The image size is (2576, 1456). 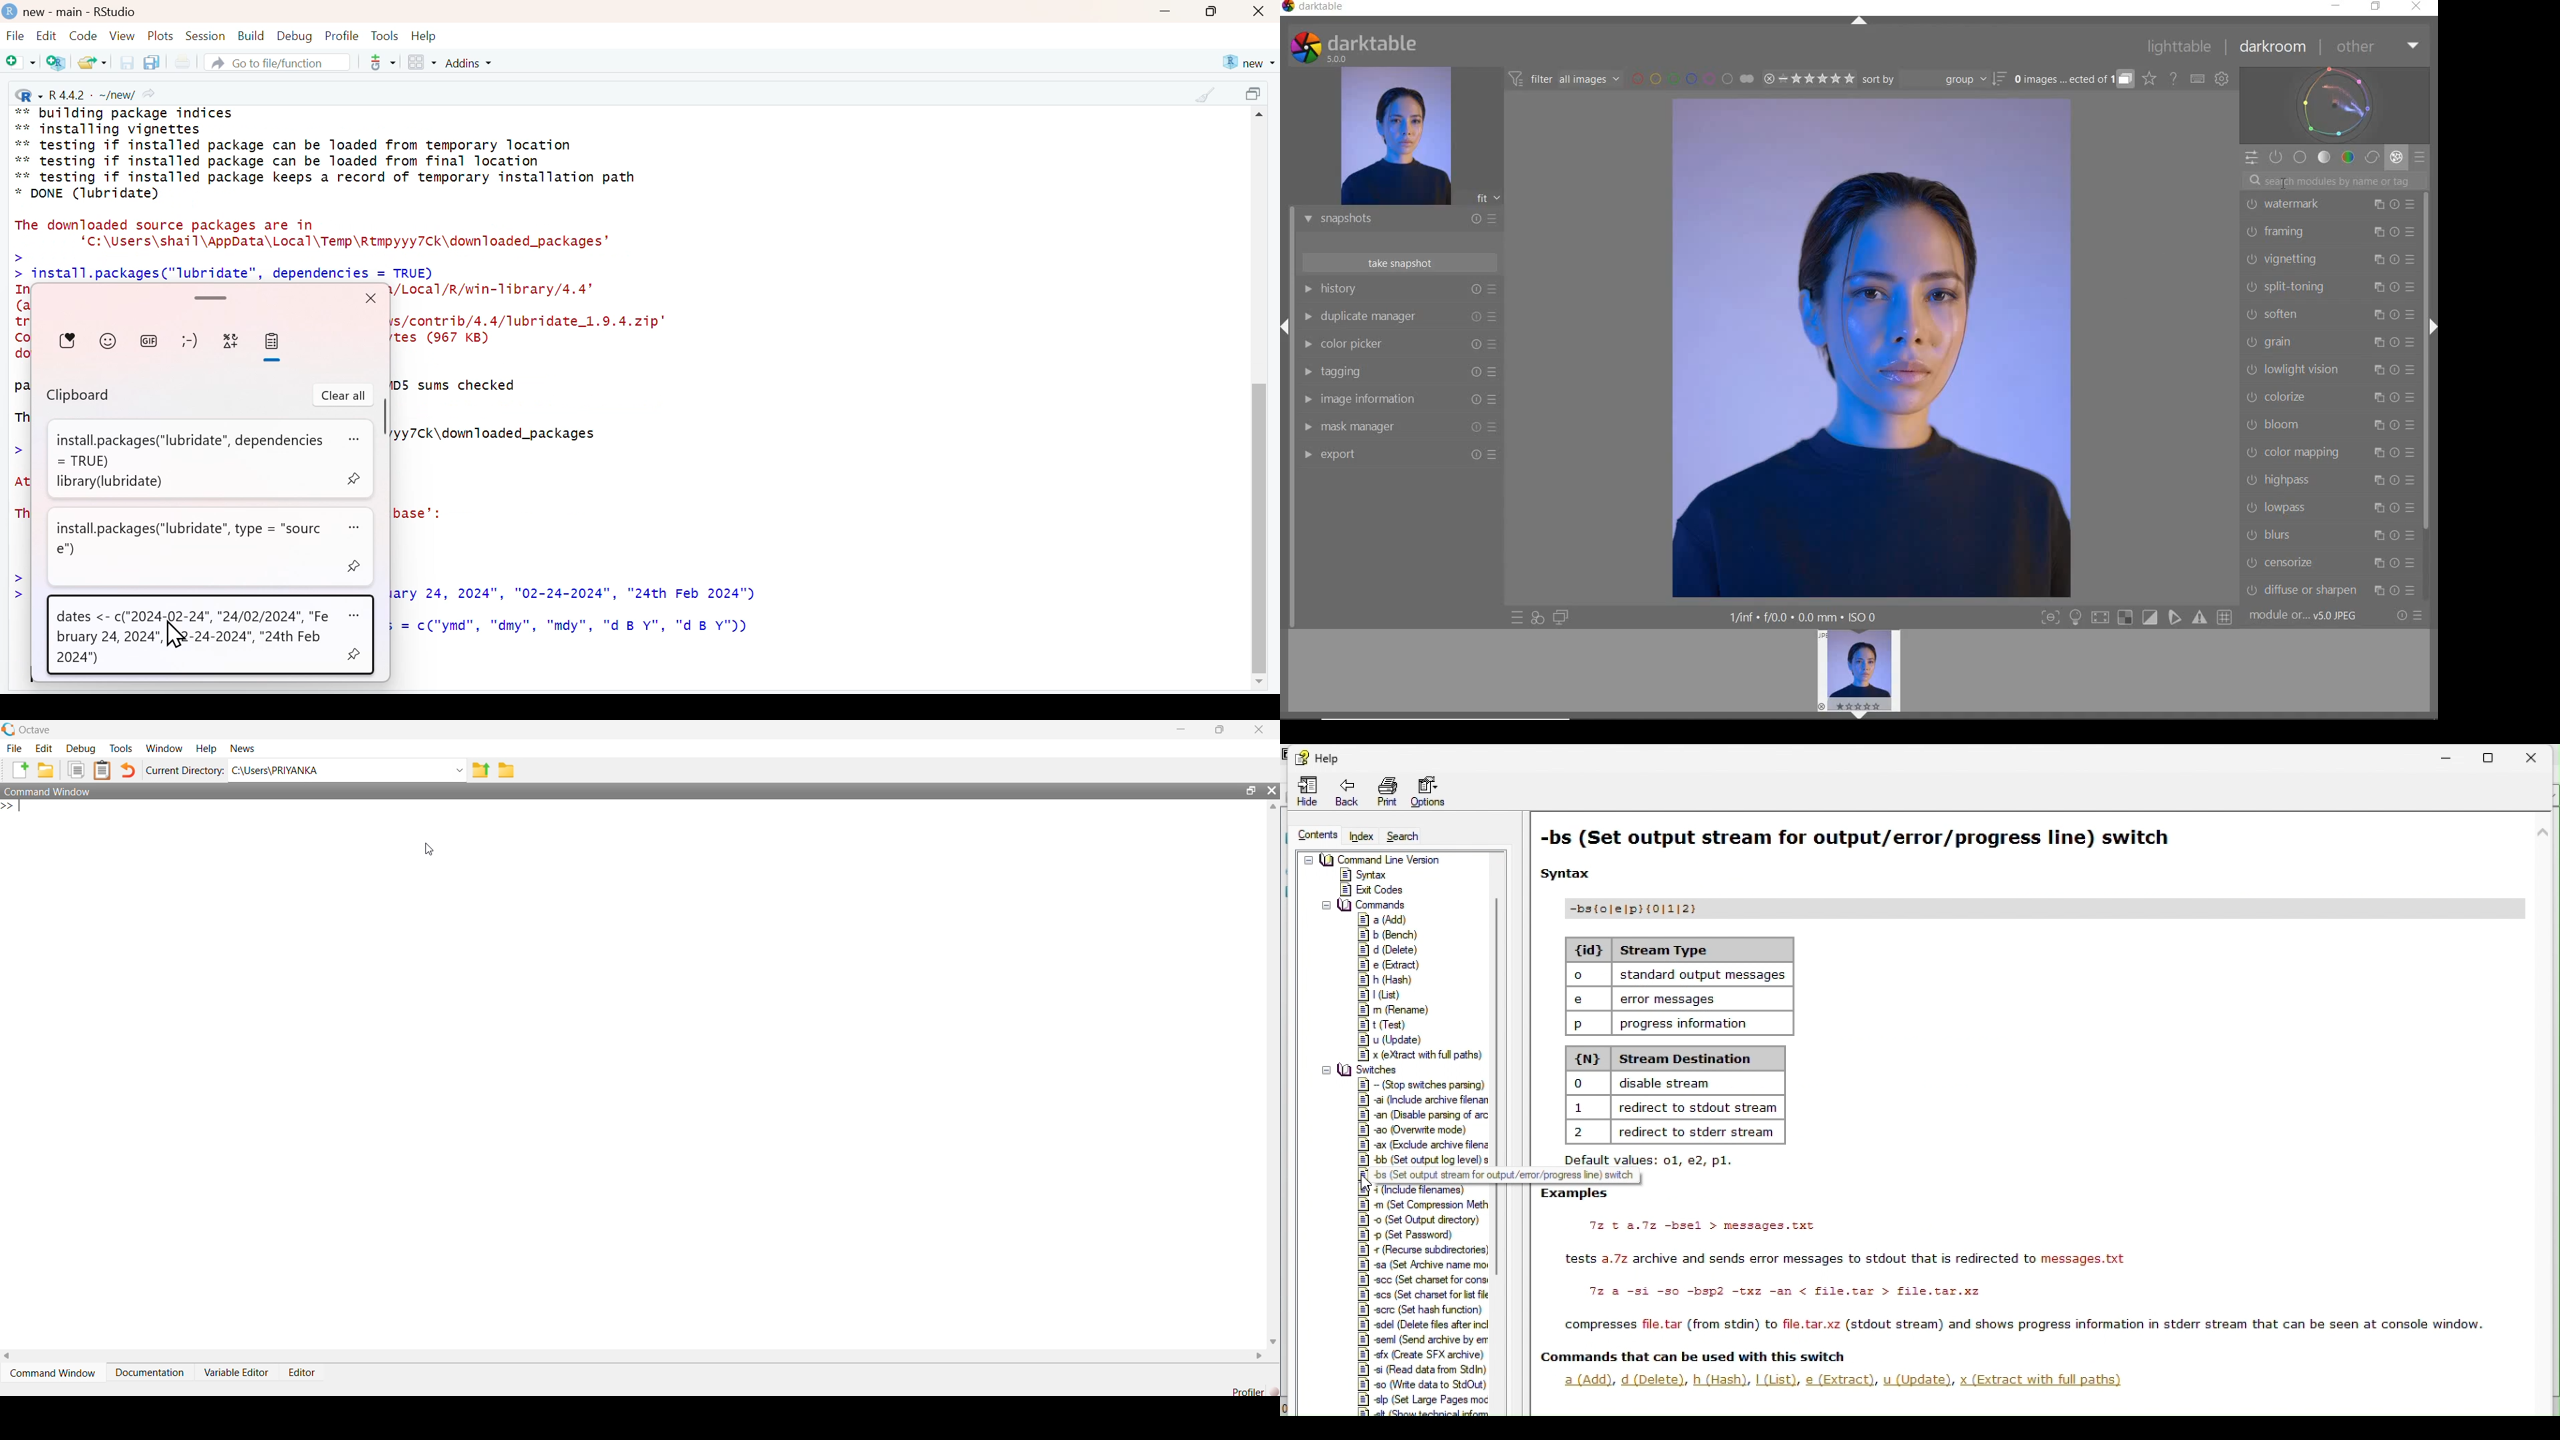 What do you see at coordinates (1808, 78) in the screenshot?
I see `RANGE RATING OF SELECTED IMAGES` at bounding box center [1808, 78].